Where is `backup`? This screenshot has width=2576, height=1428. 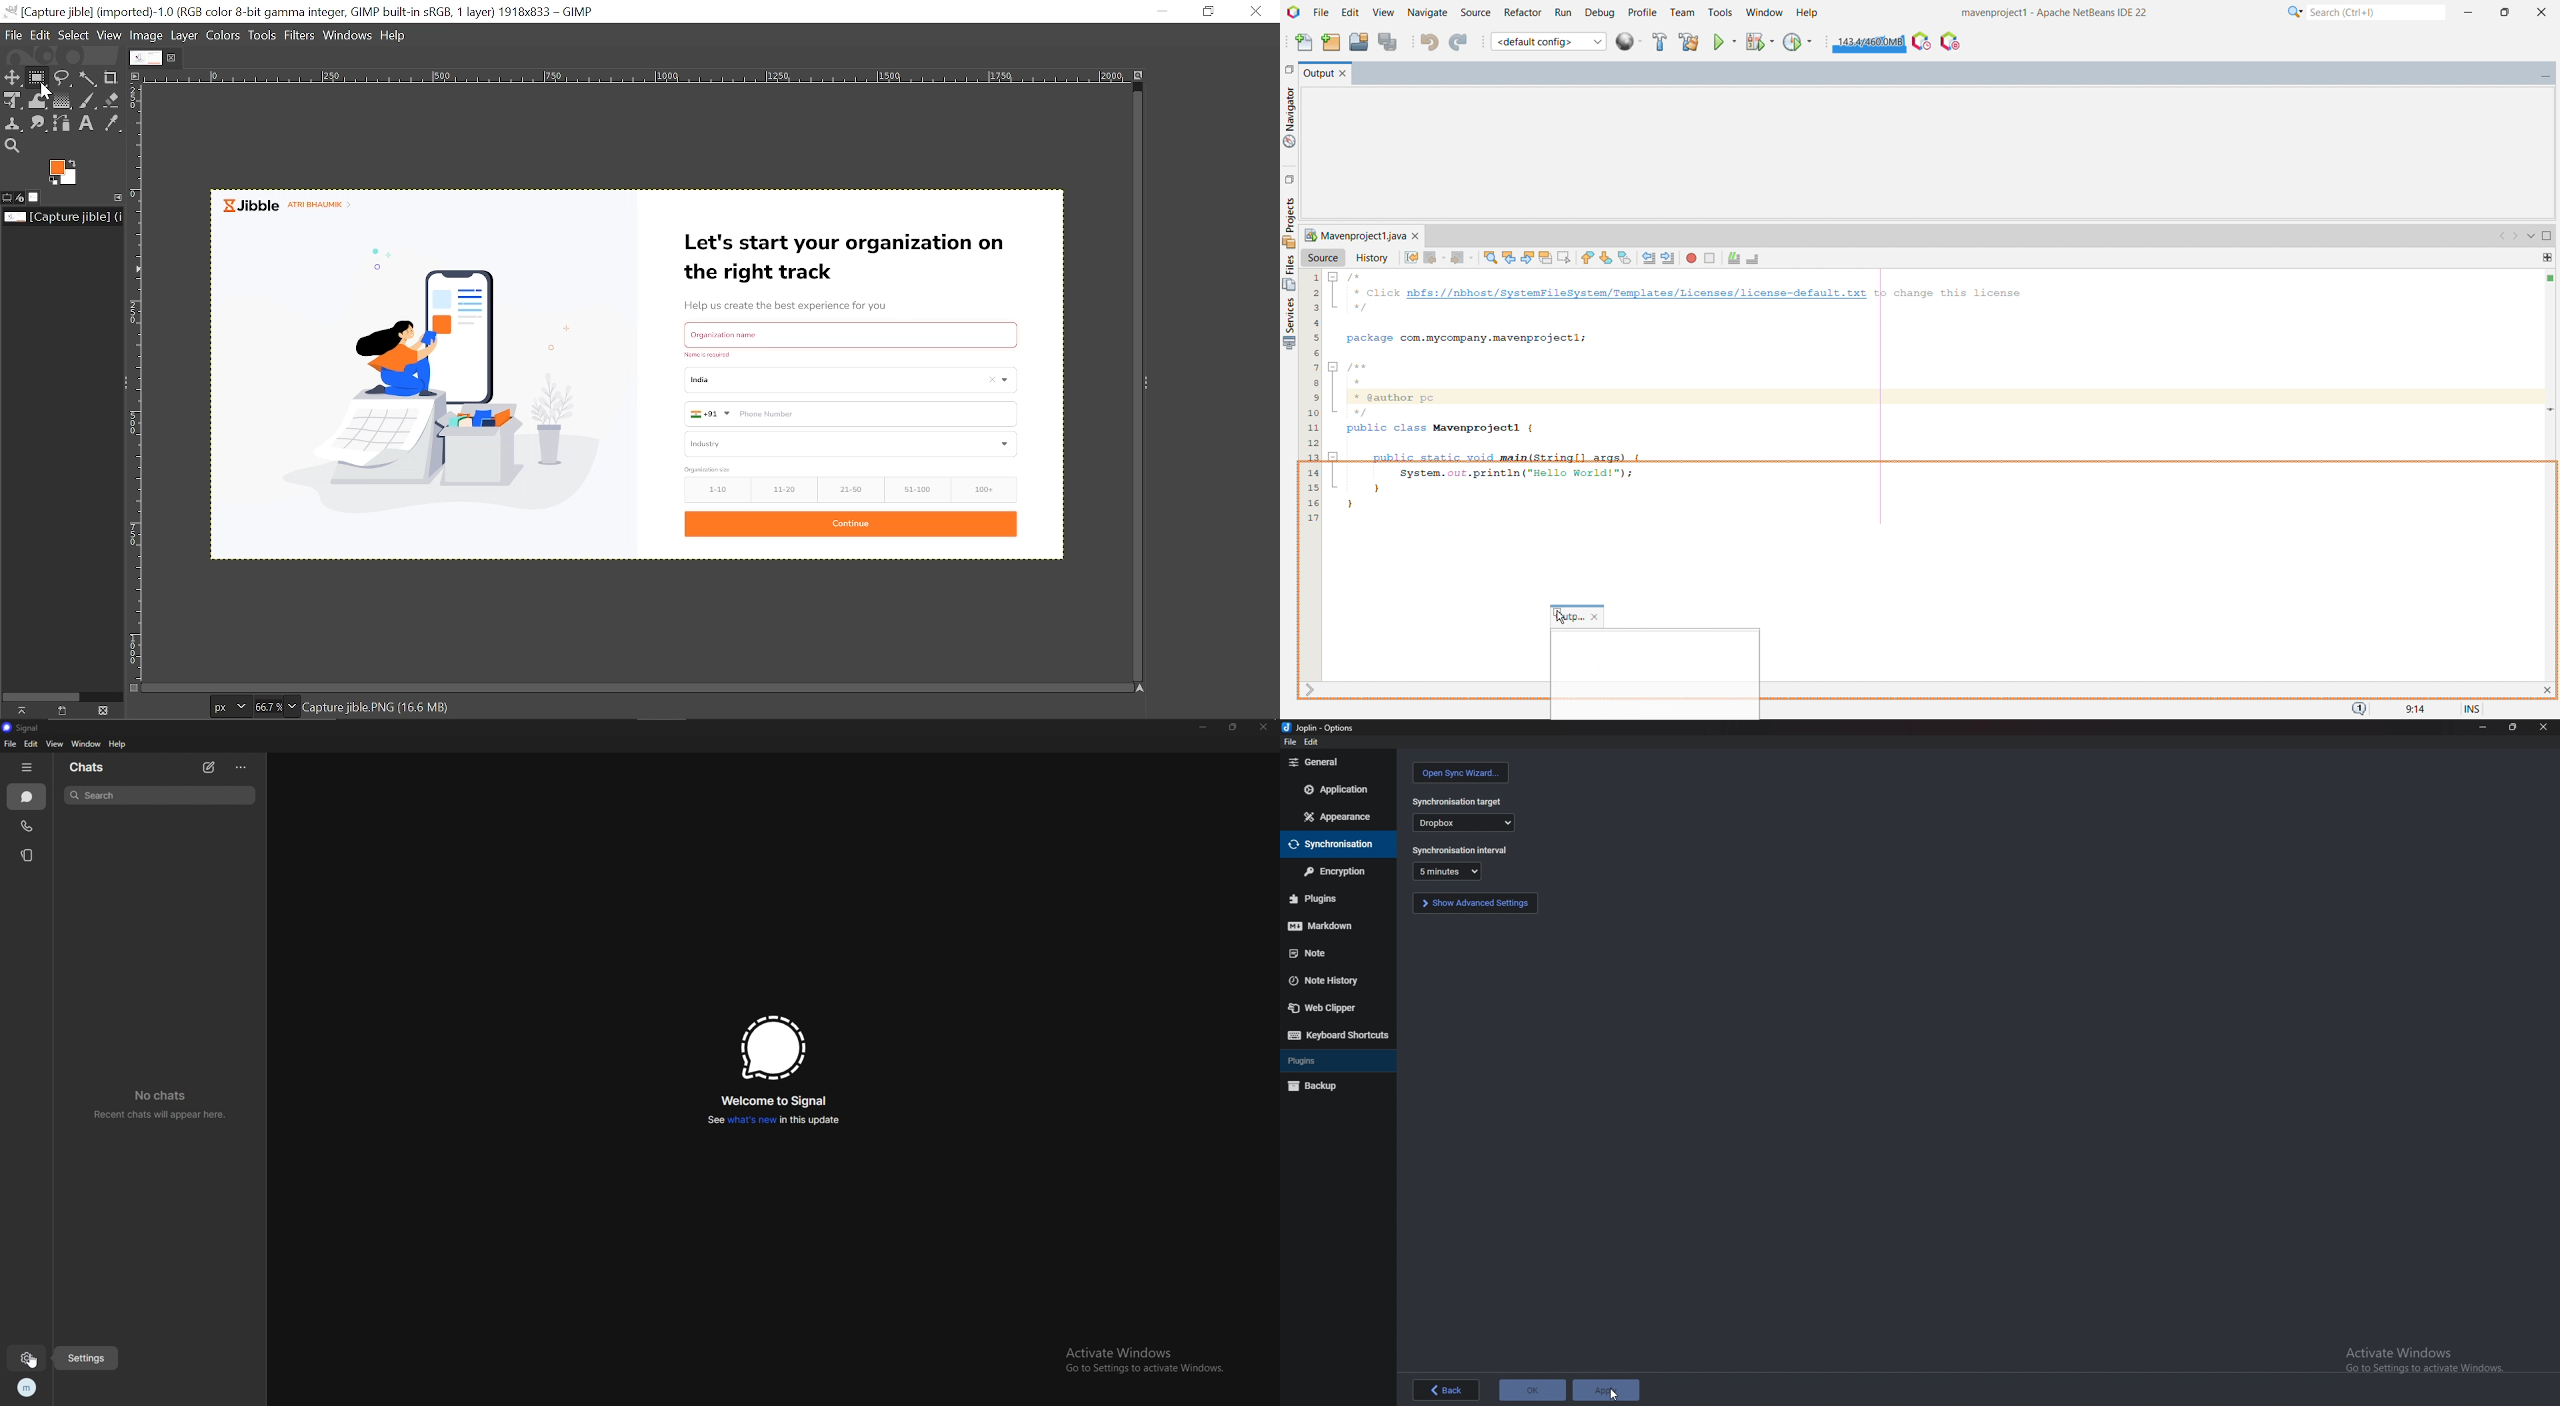
backup is located at coordinates (1321, 1086).